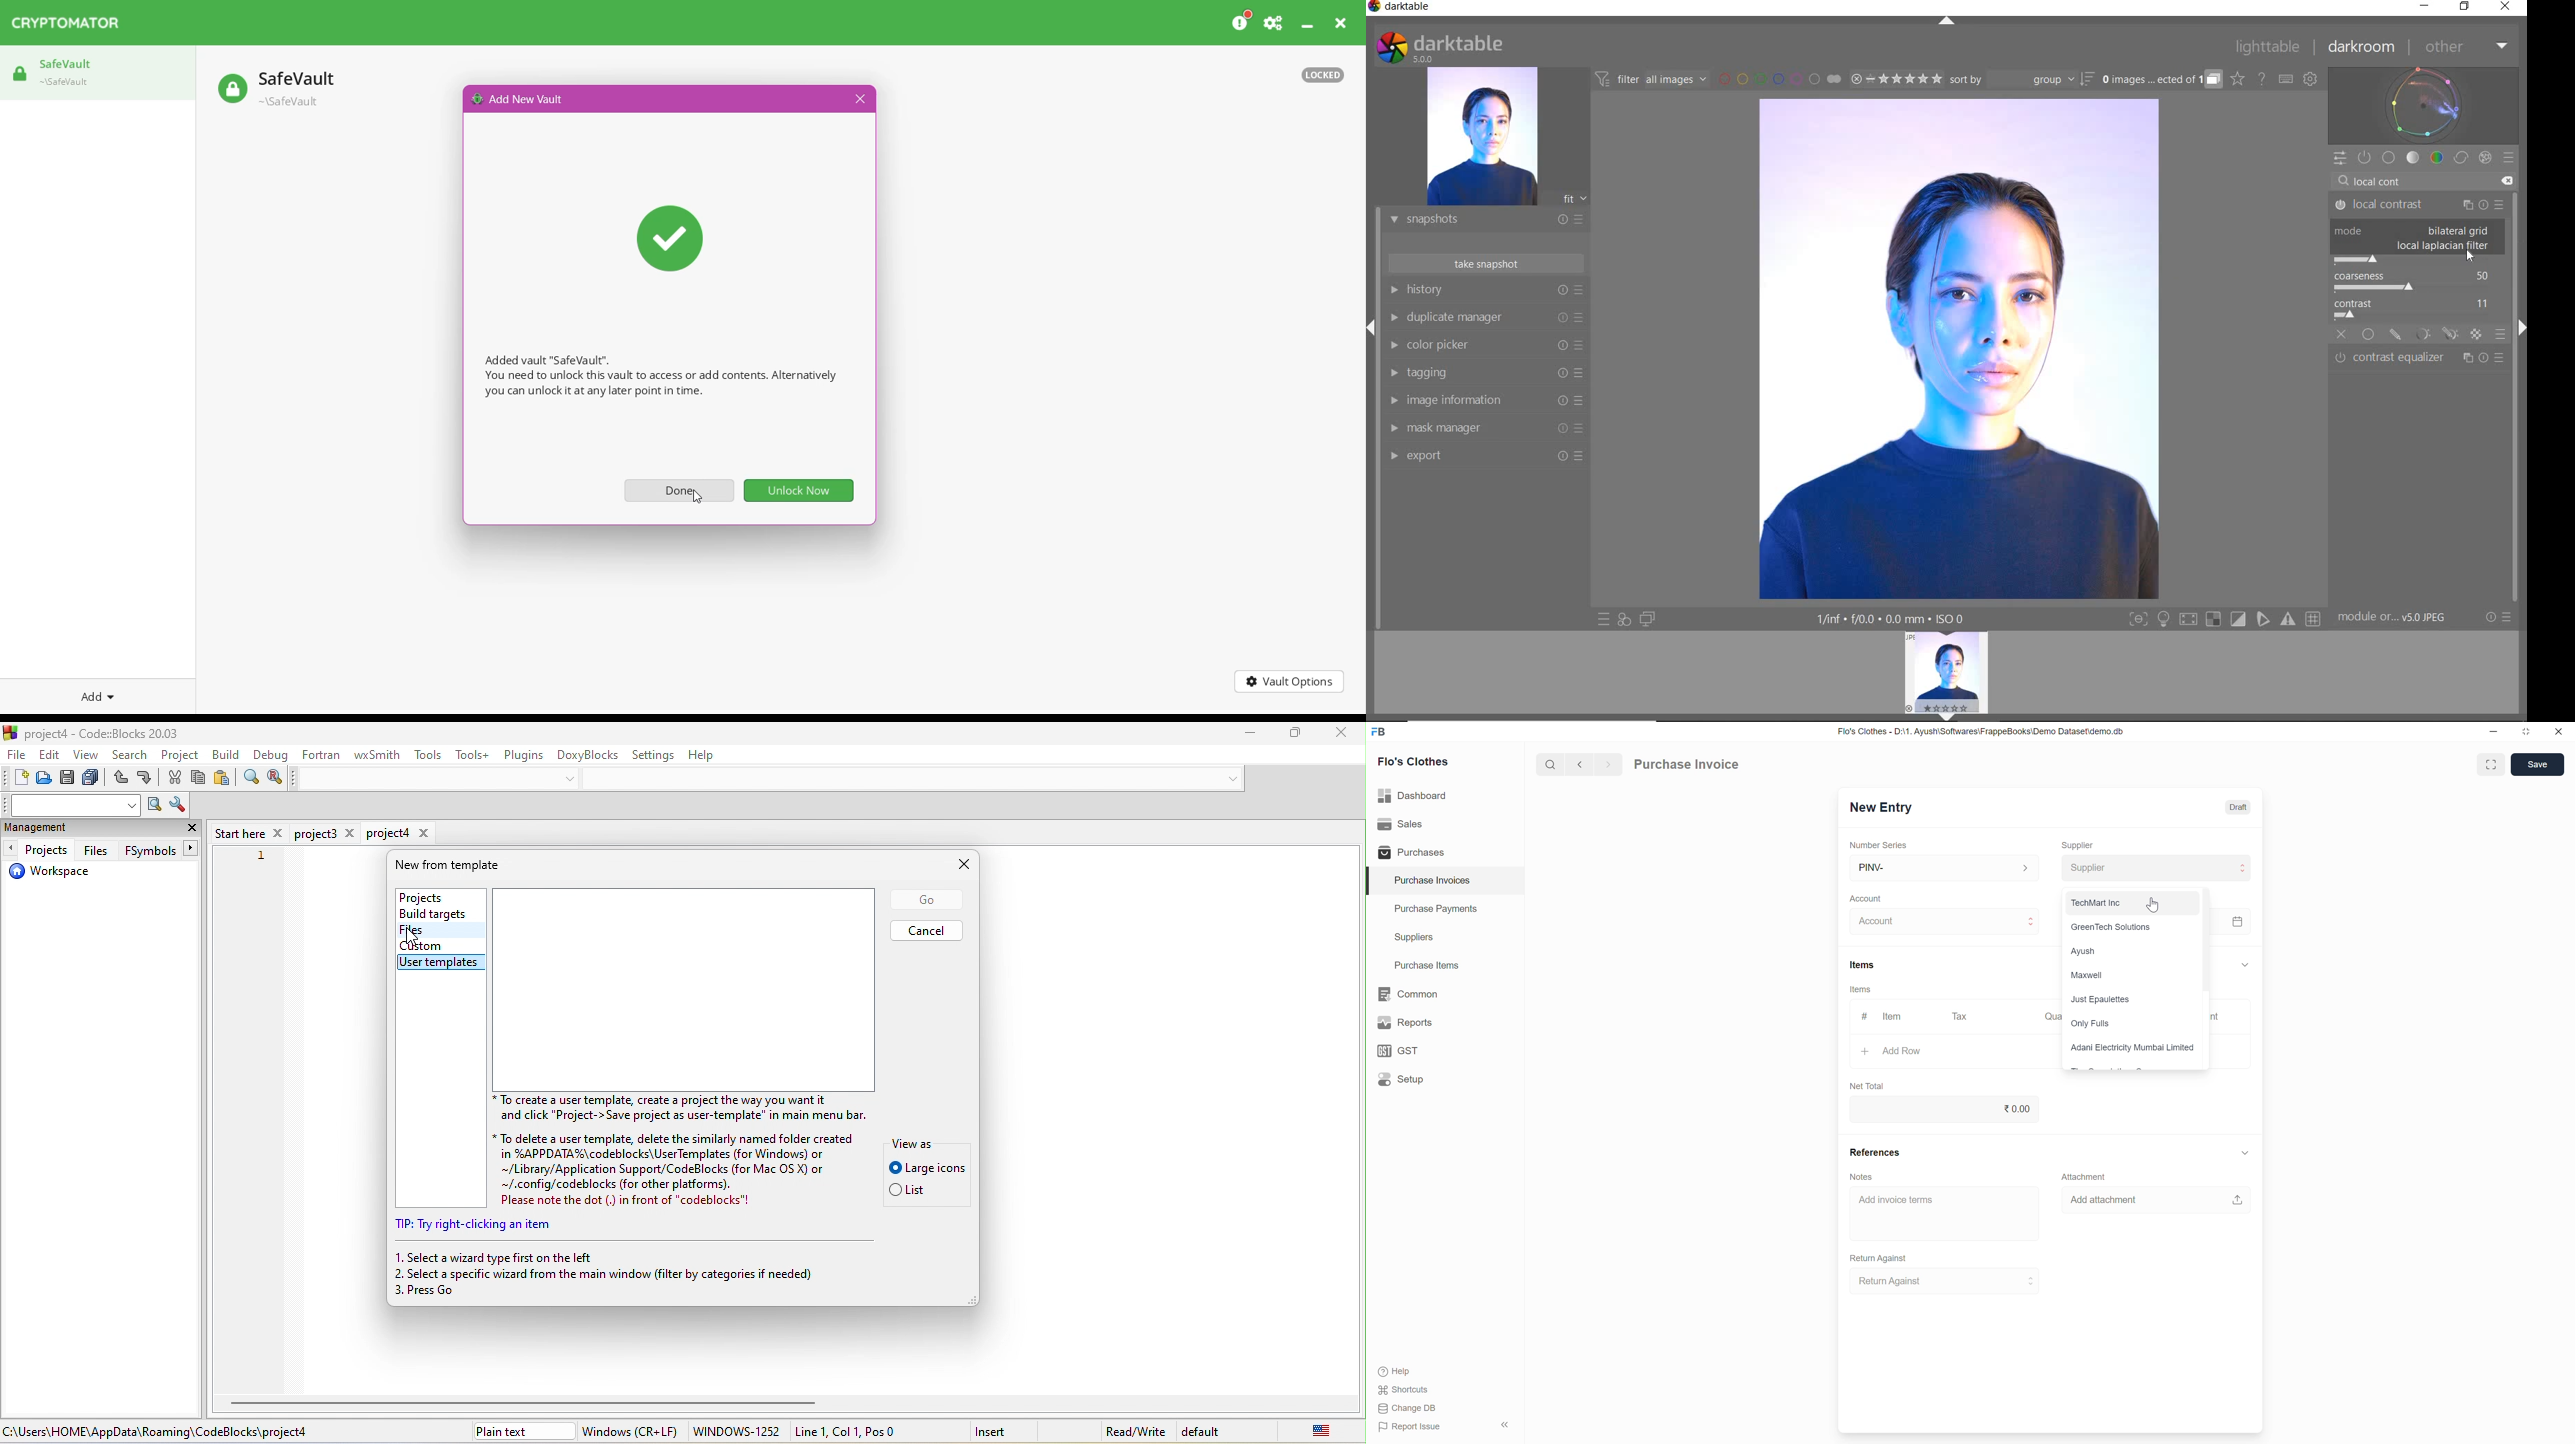 The image size is (2576, 1456). I want to click on GreenTech Solutions, so click(2132, 927).